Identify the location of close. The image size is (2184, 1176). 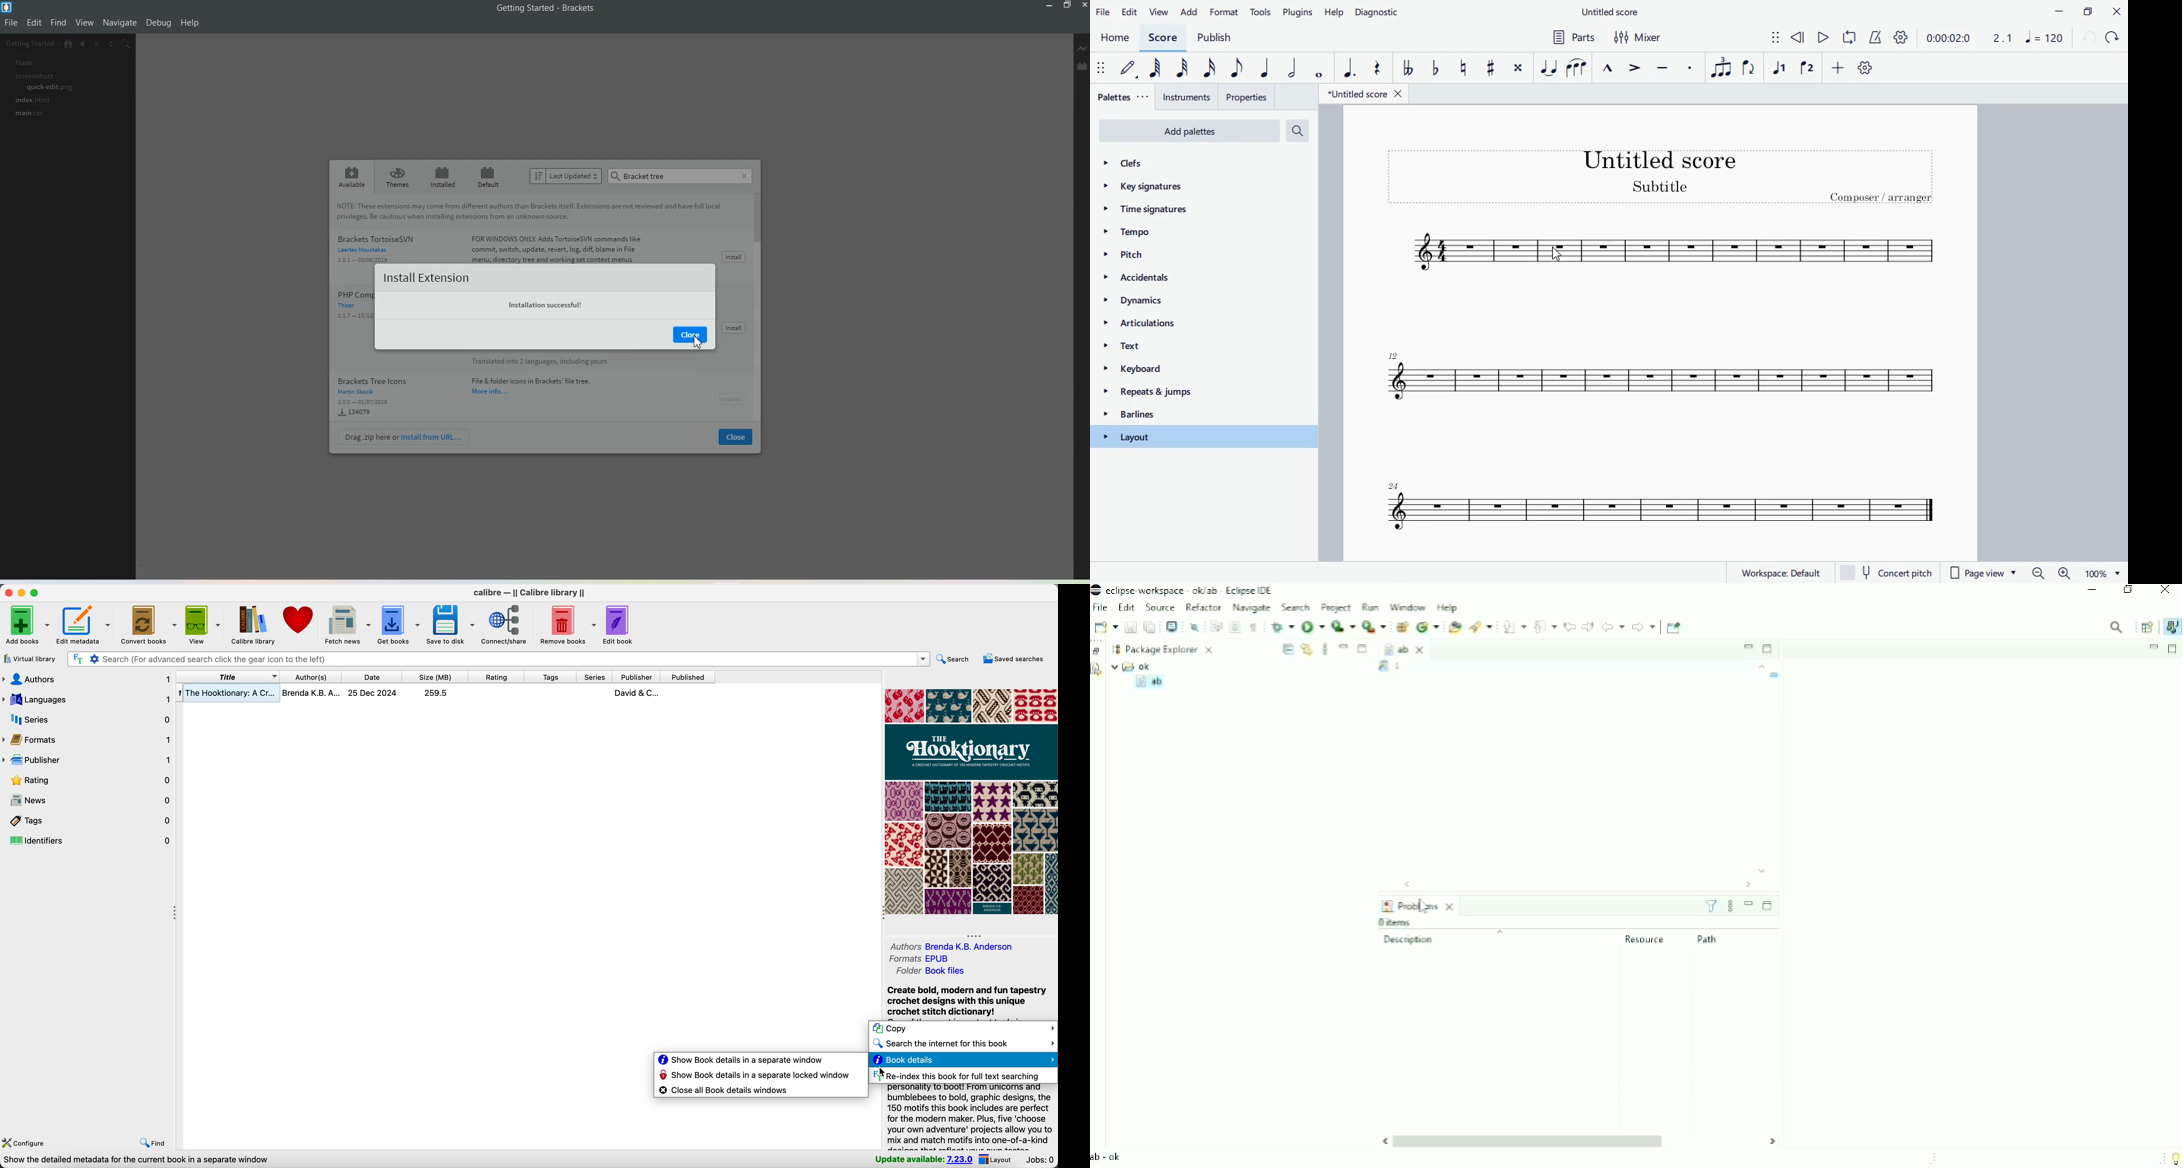
(7, 593).